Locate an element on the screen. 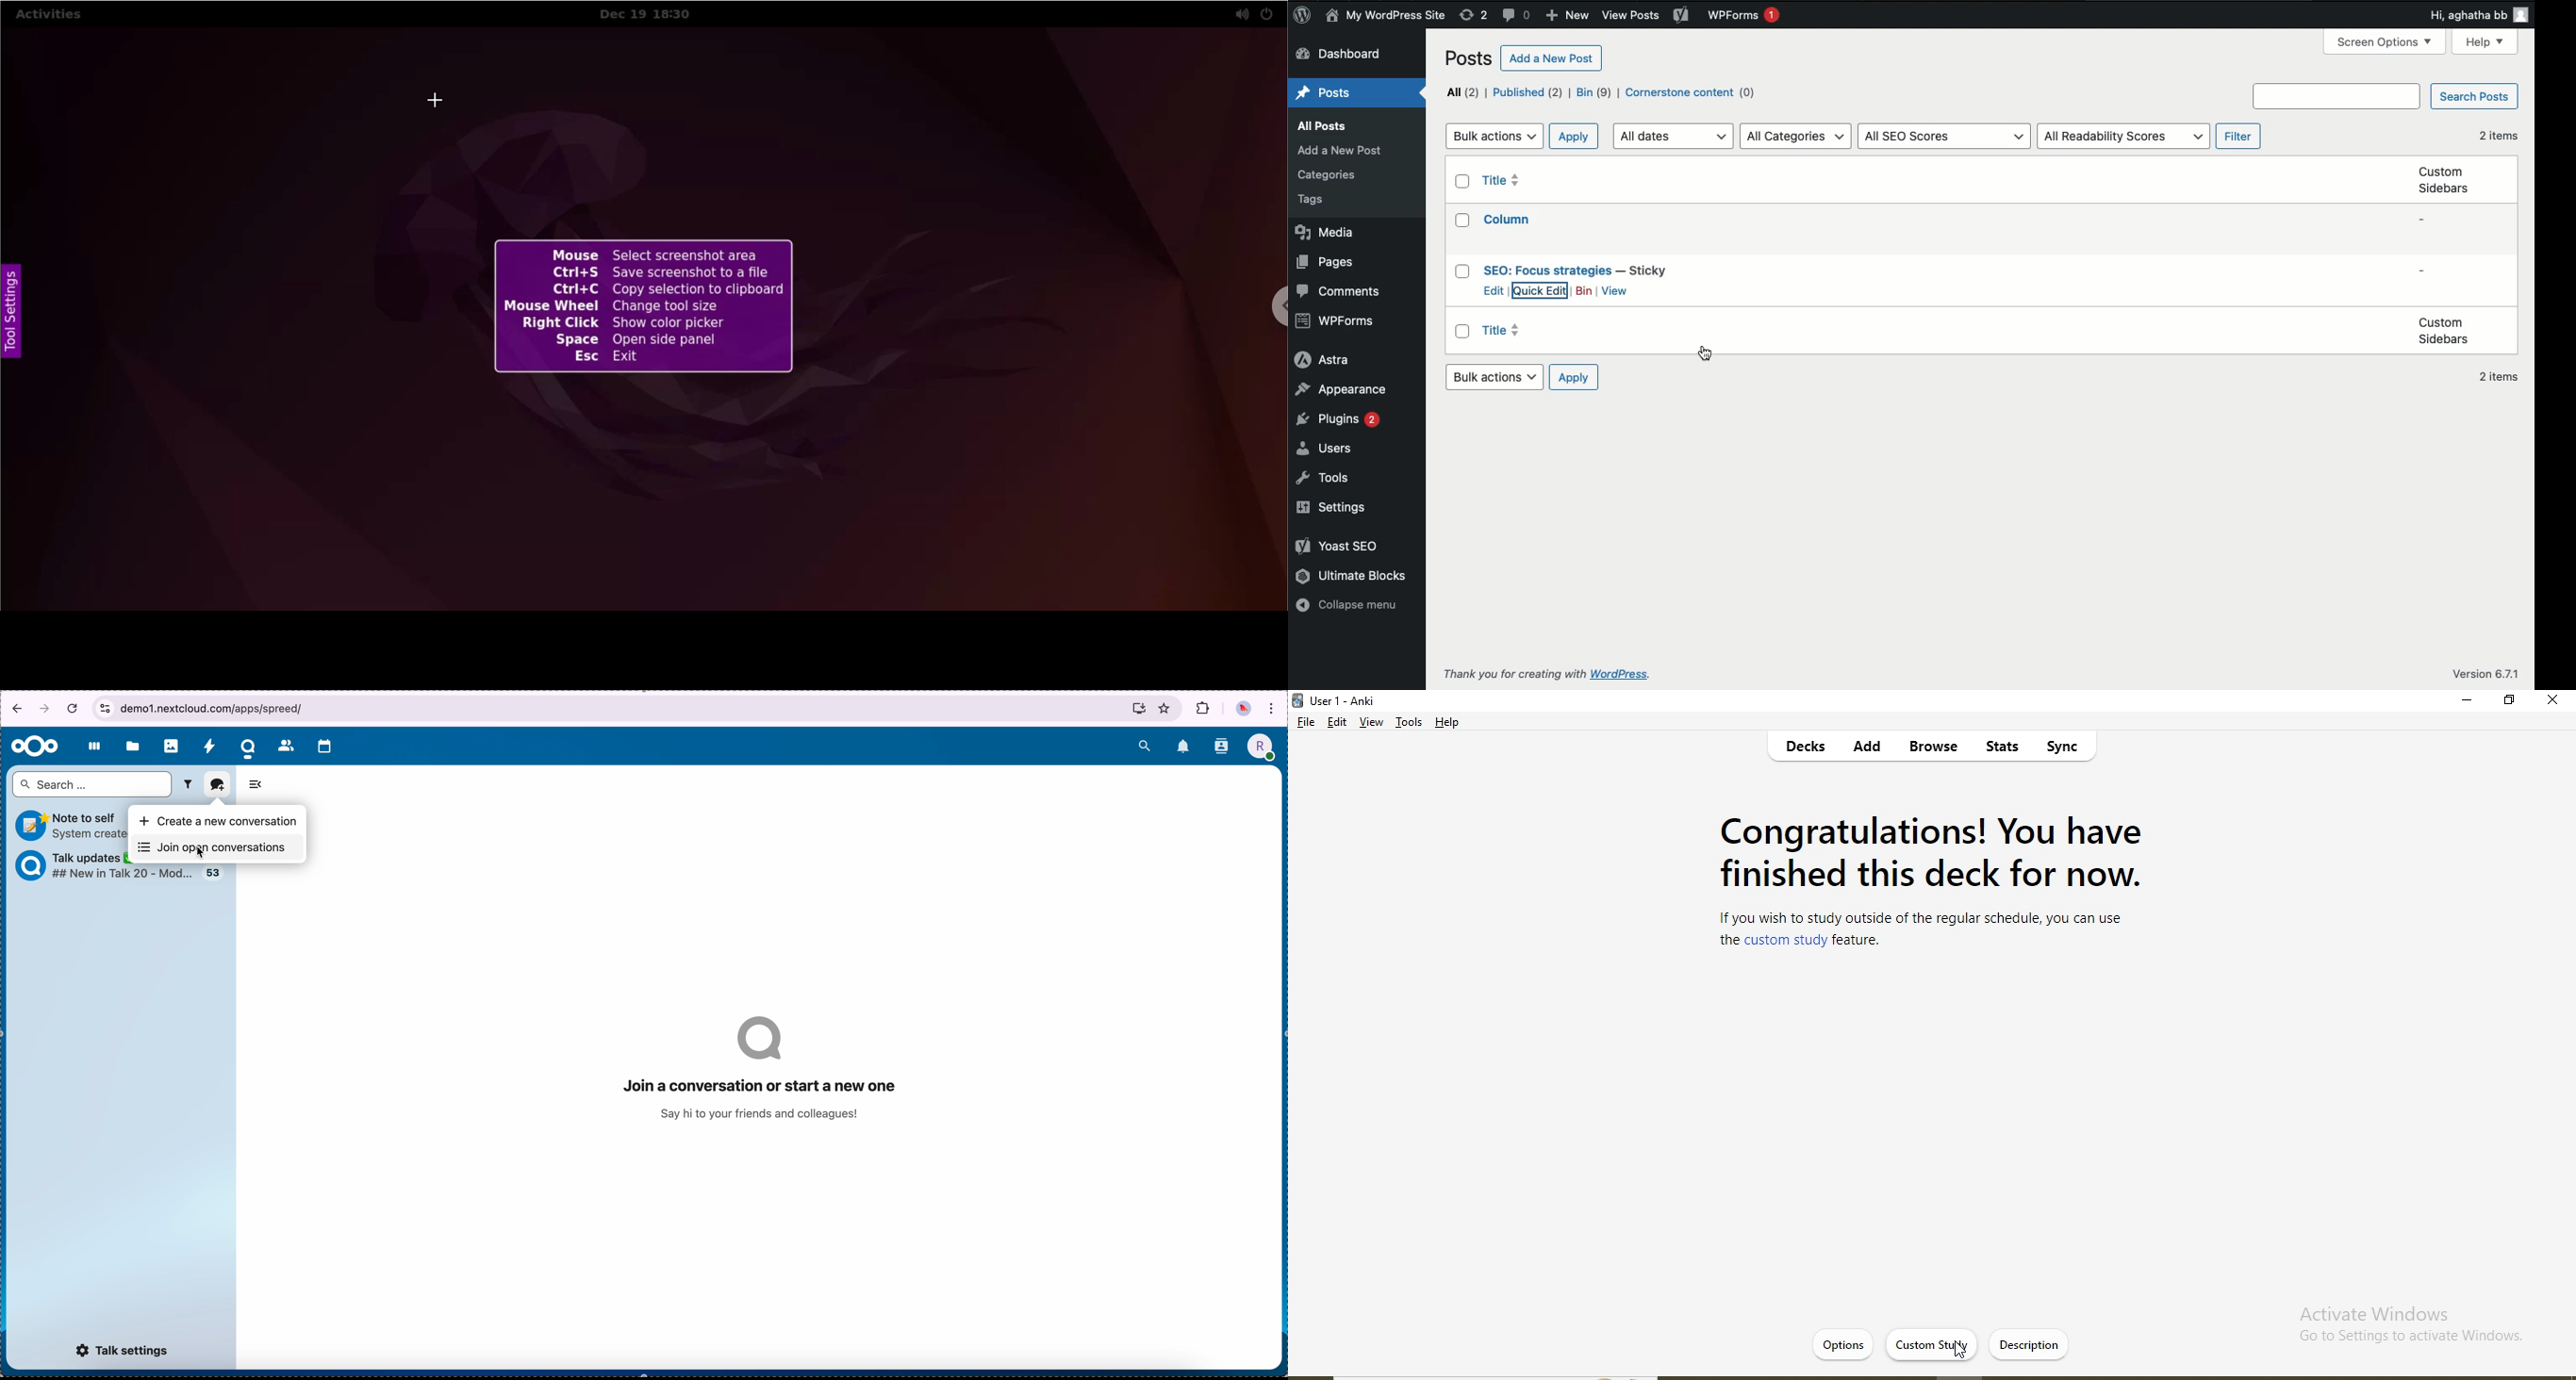 Image resolution: width=2576 pixels, height=1400 pixels. contacts is located at coordinates (1221, 746).